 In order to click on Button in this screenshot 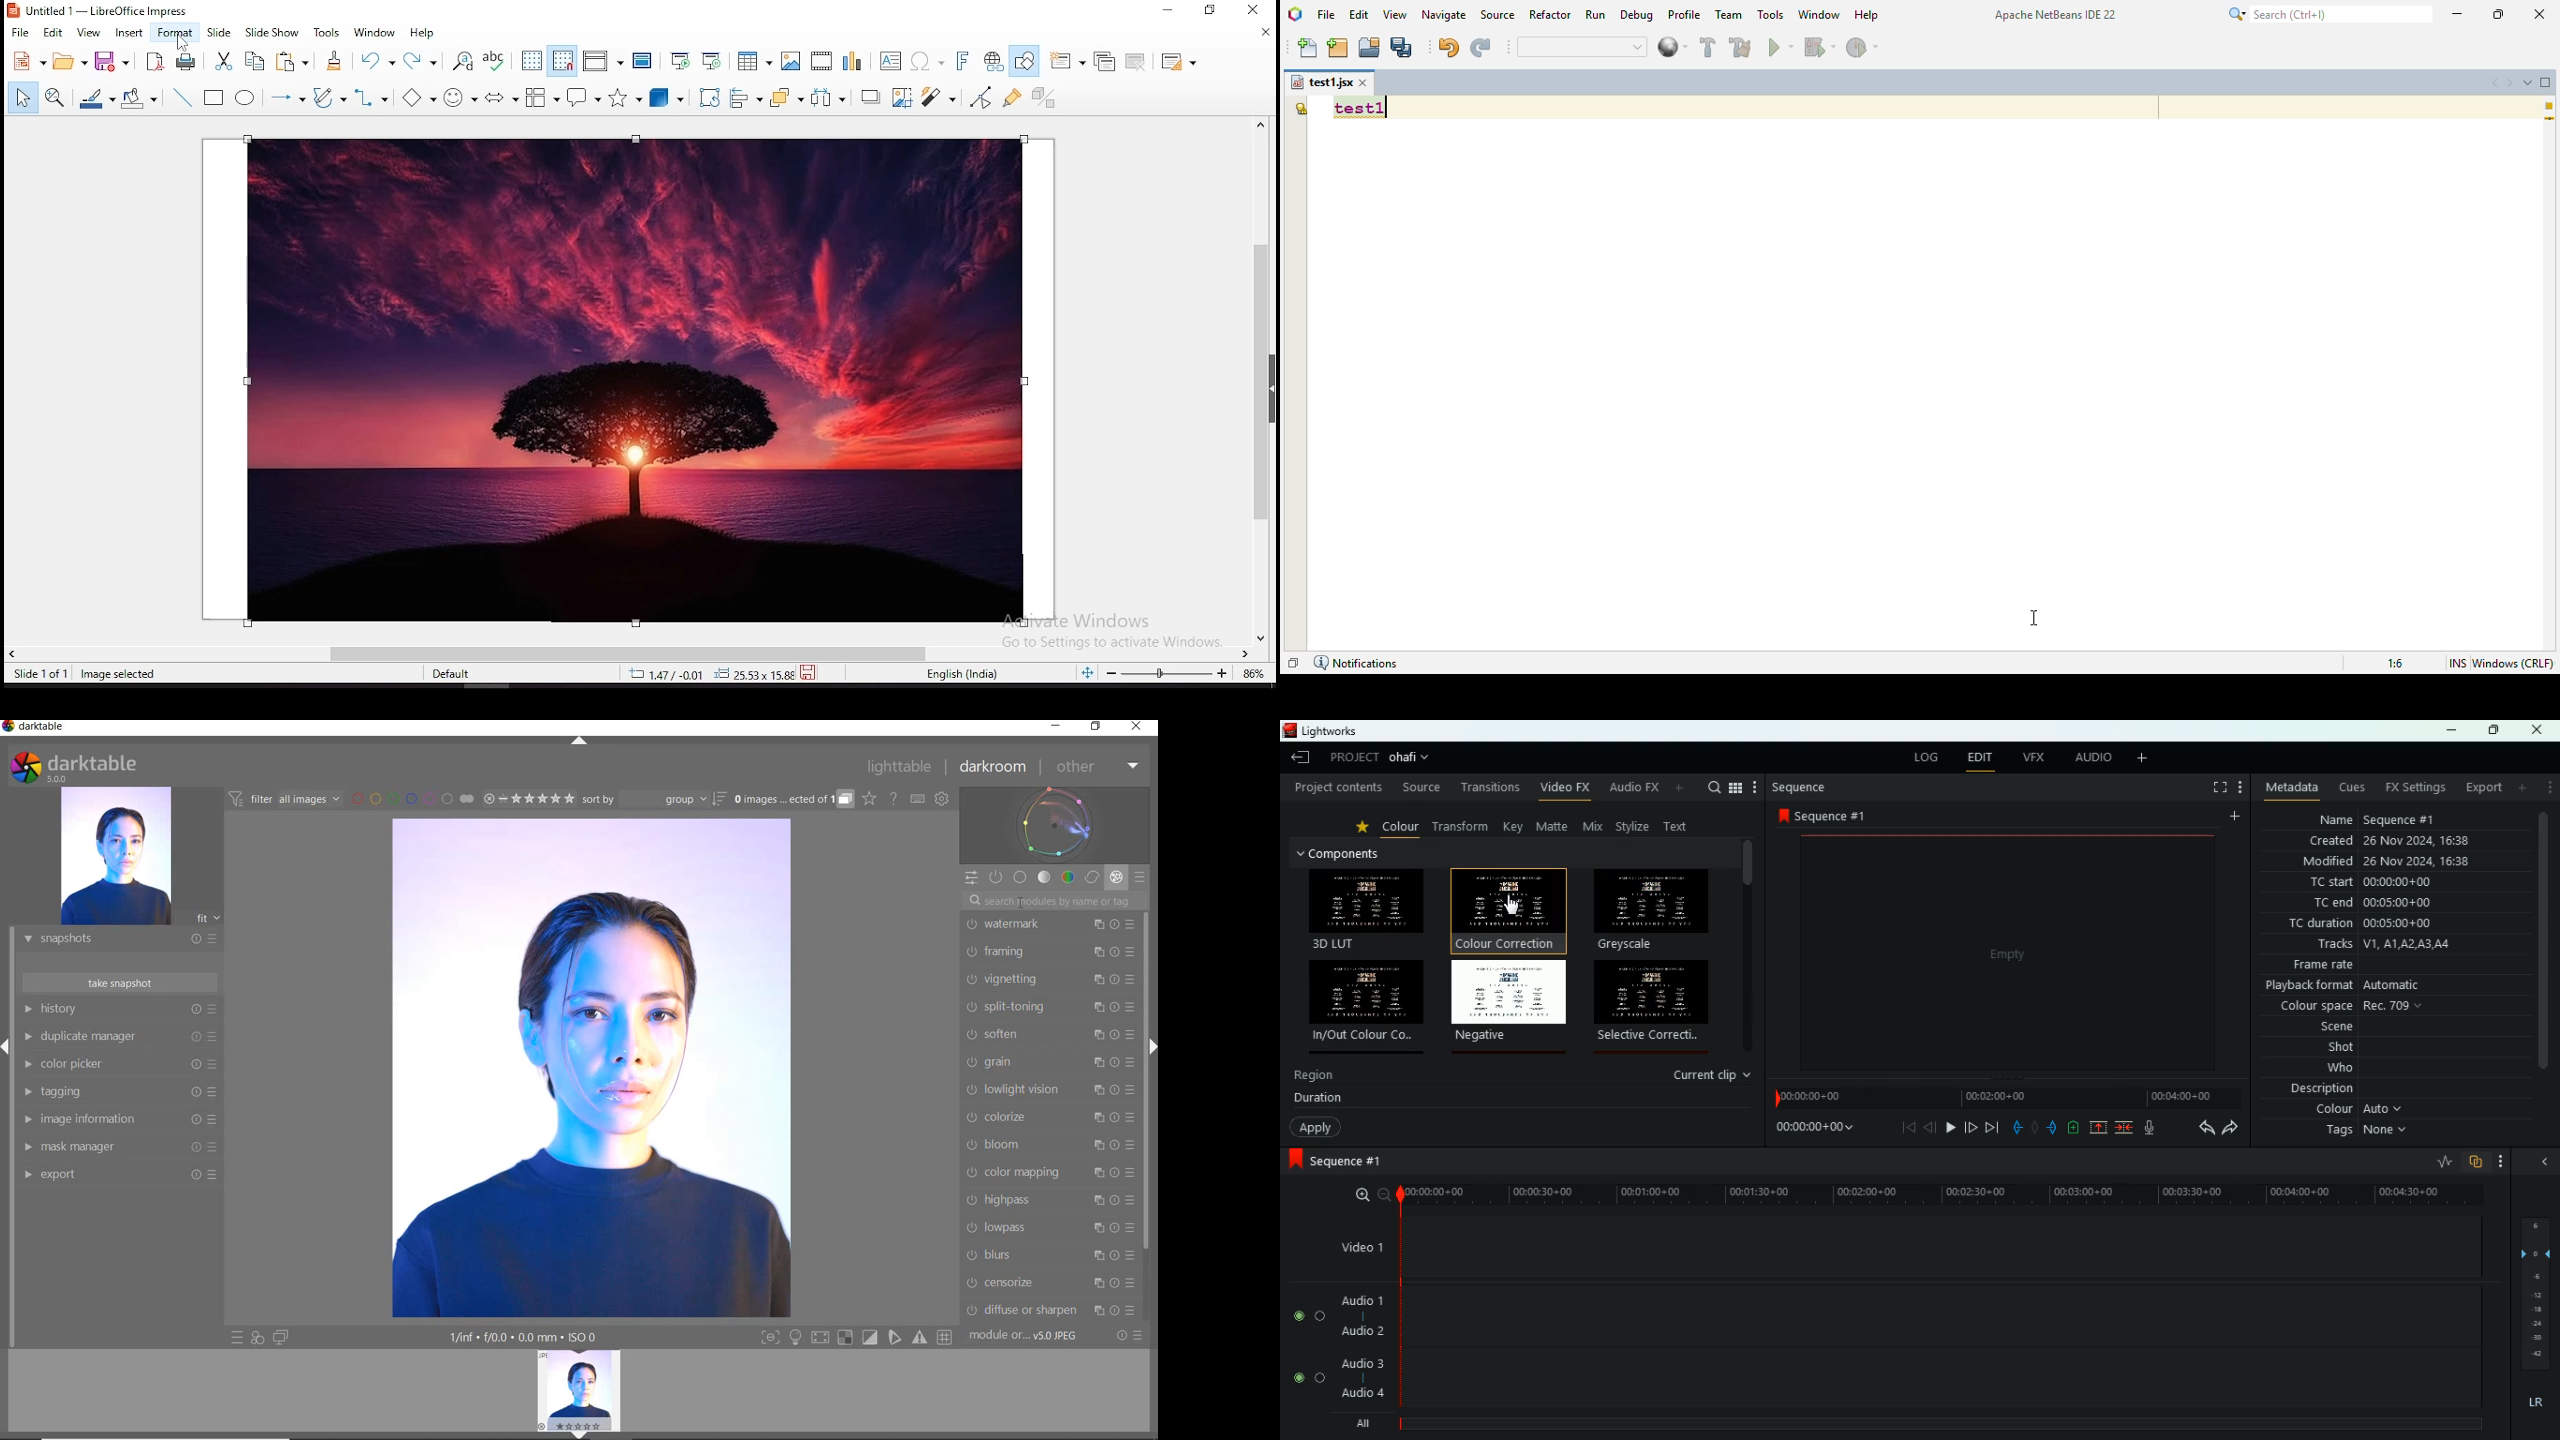, I will do `click(770, 1339)`.